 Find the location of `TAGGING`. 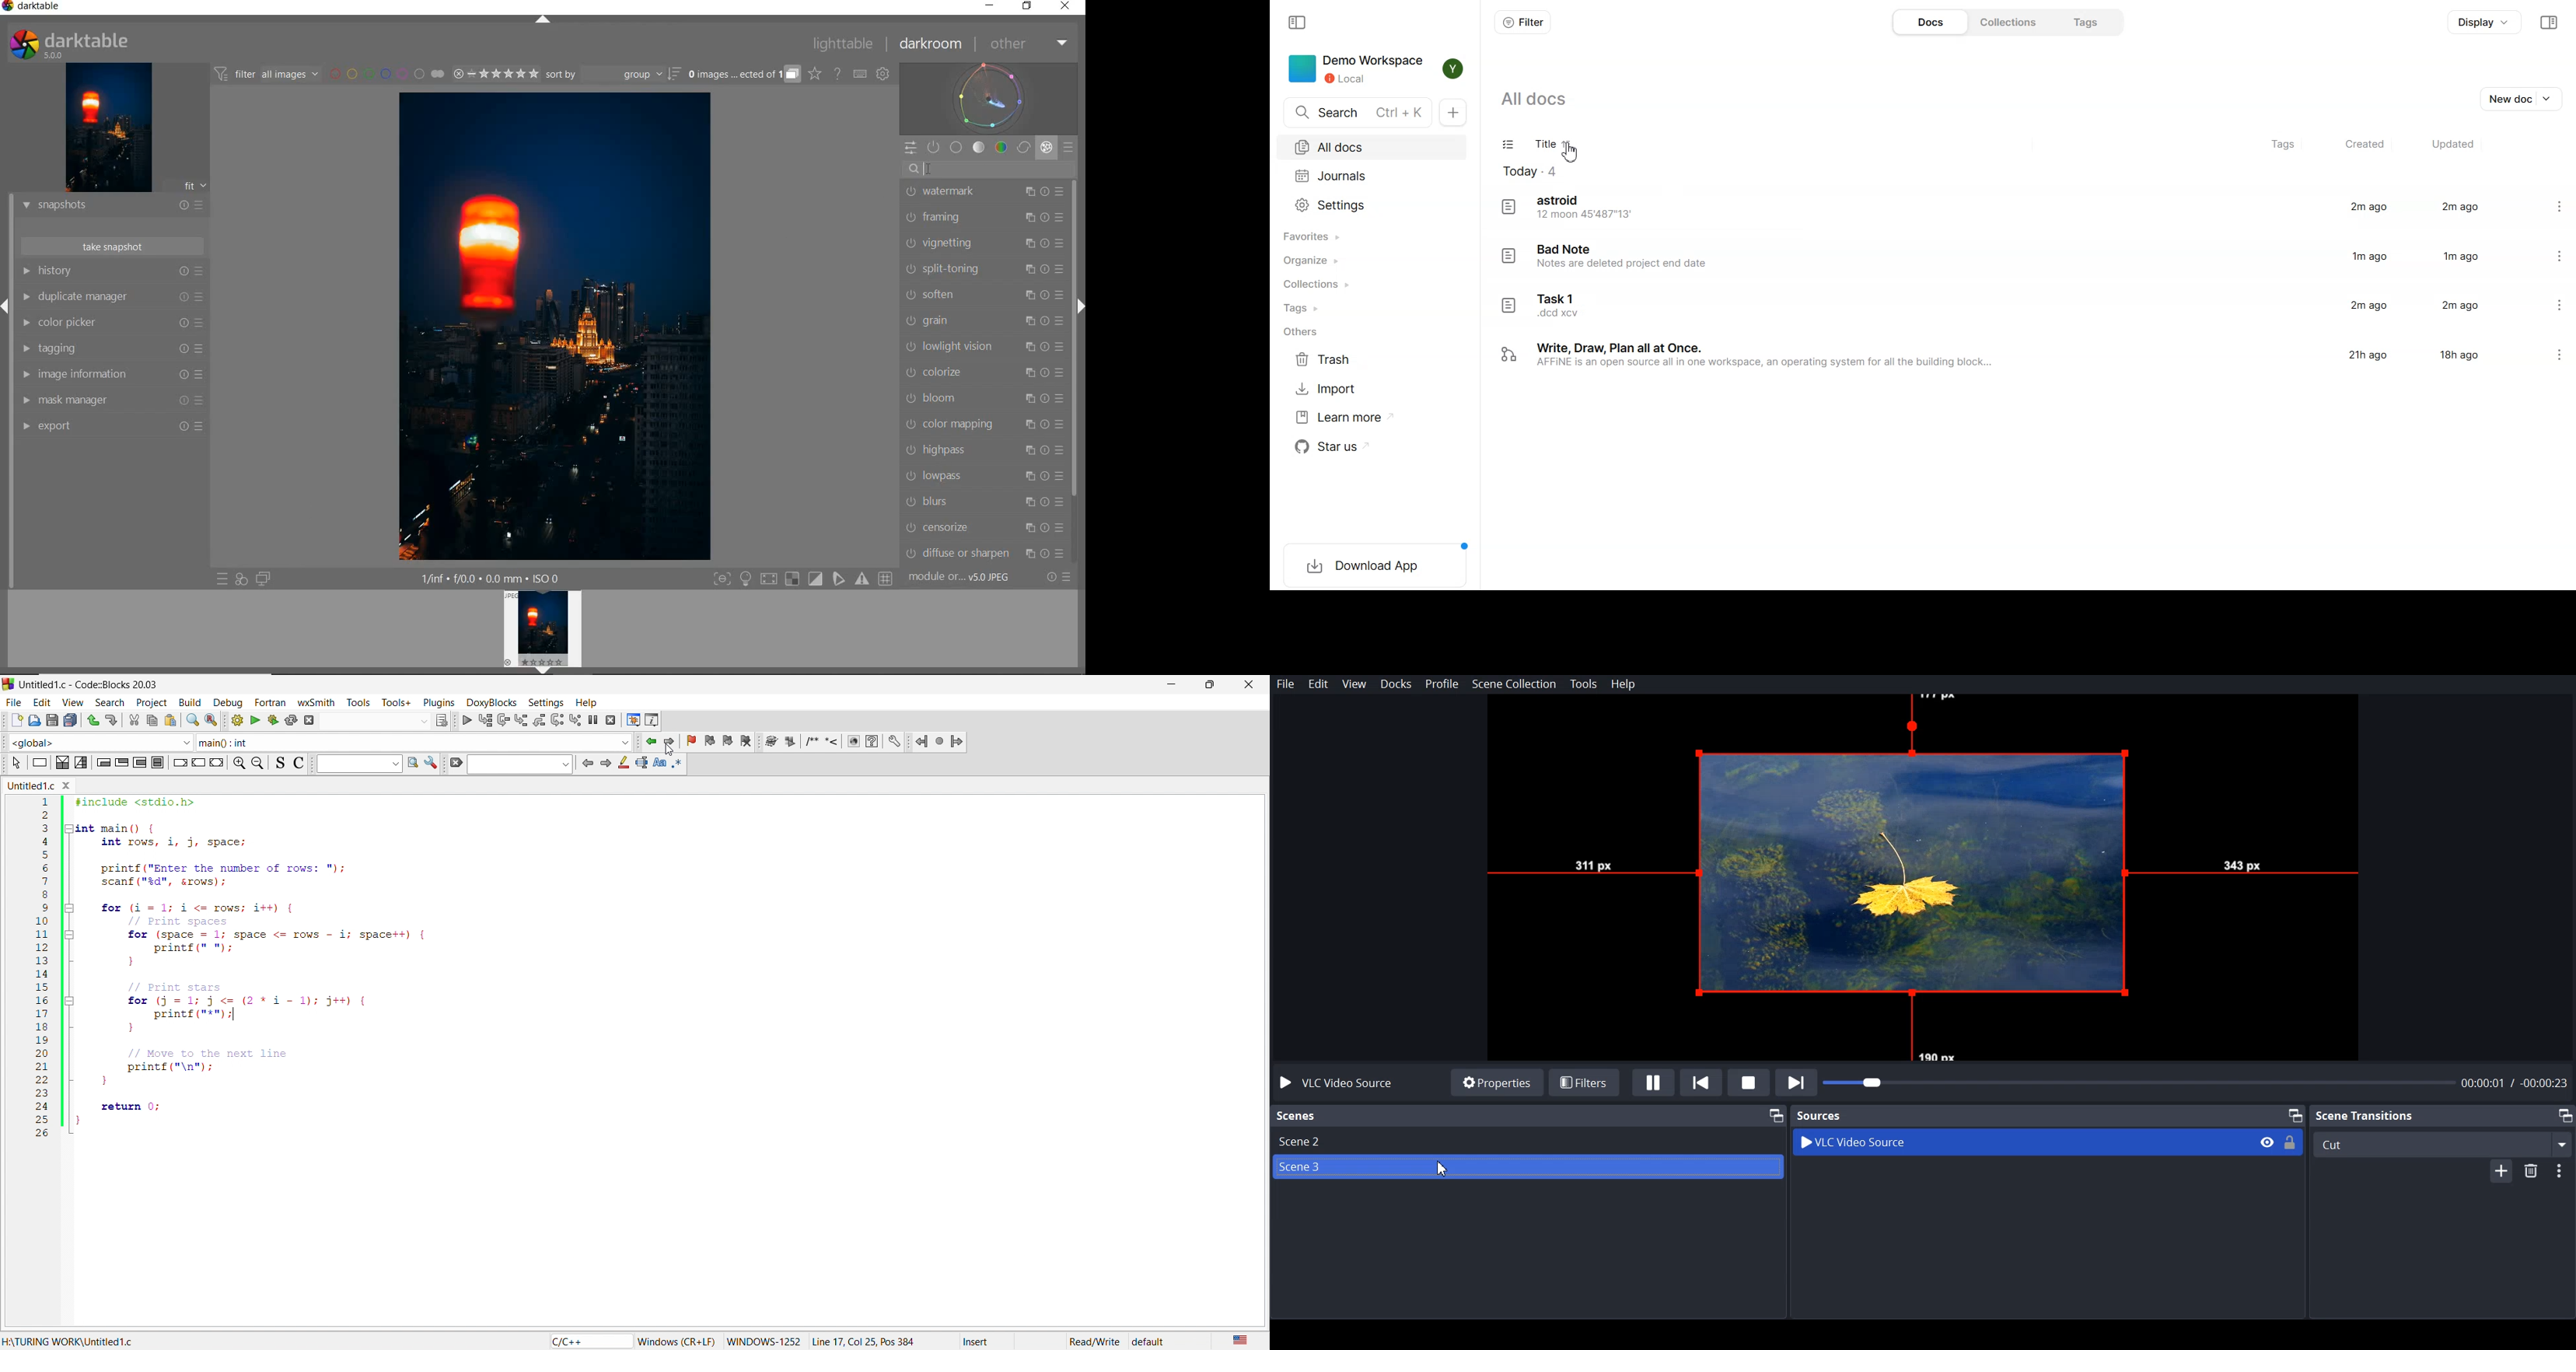

TAGGING is located at coordinates (89, 349).